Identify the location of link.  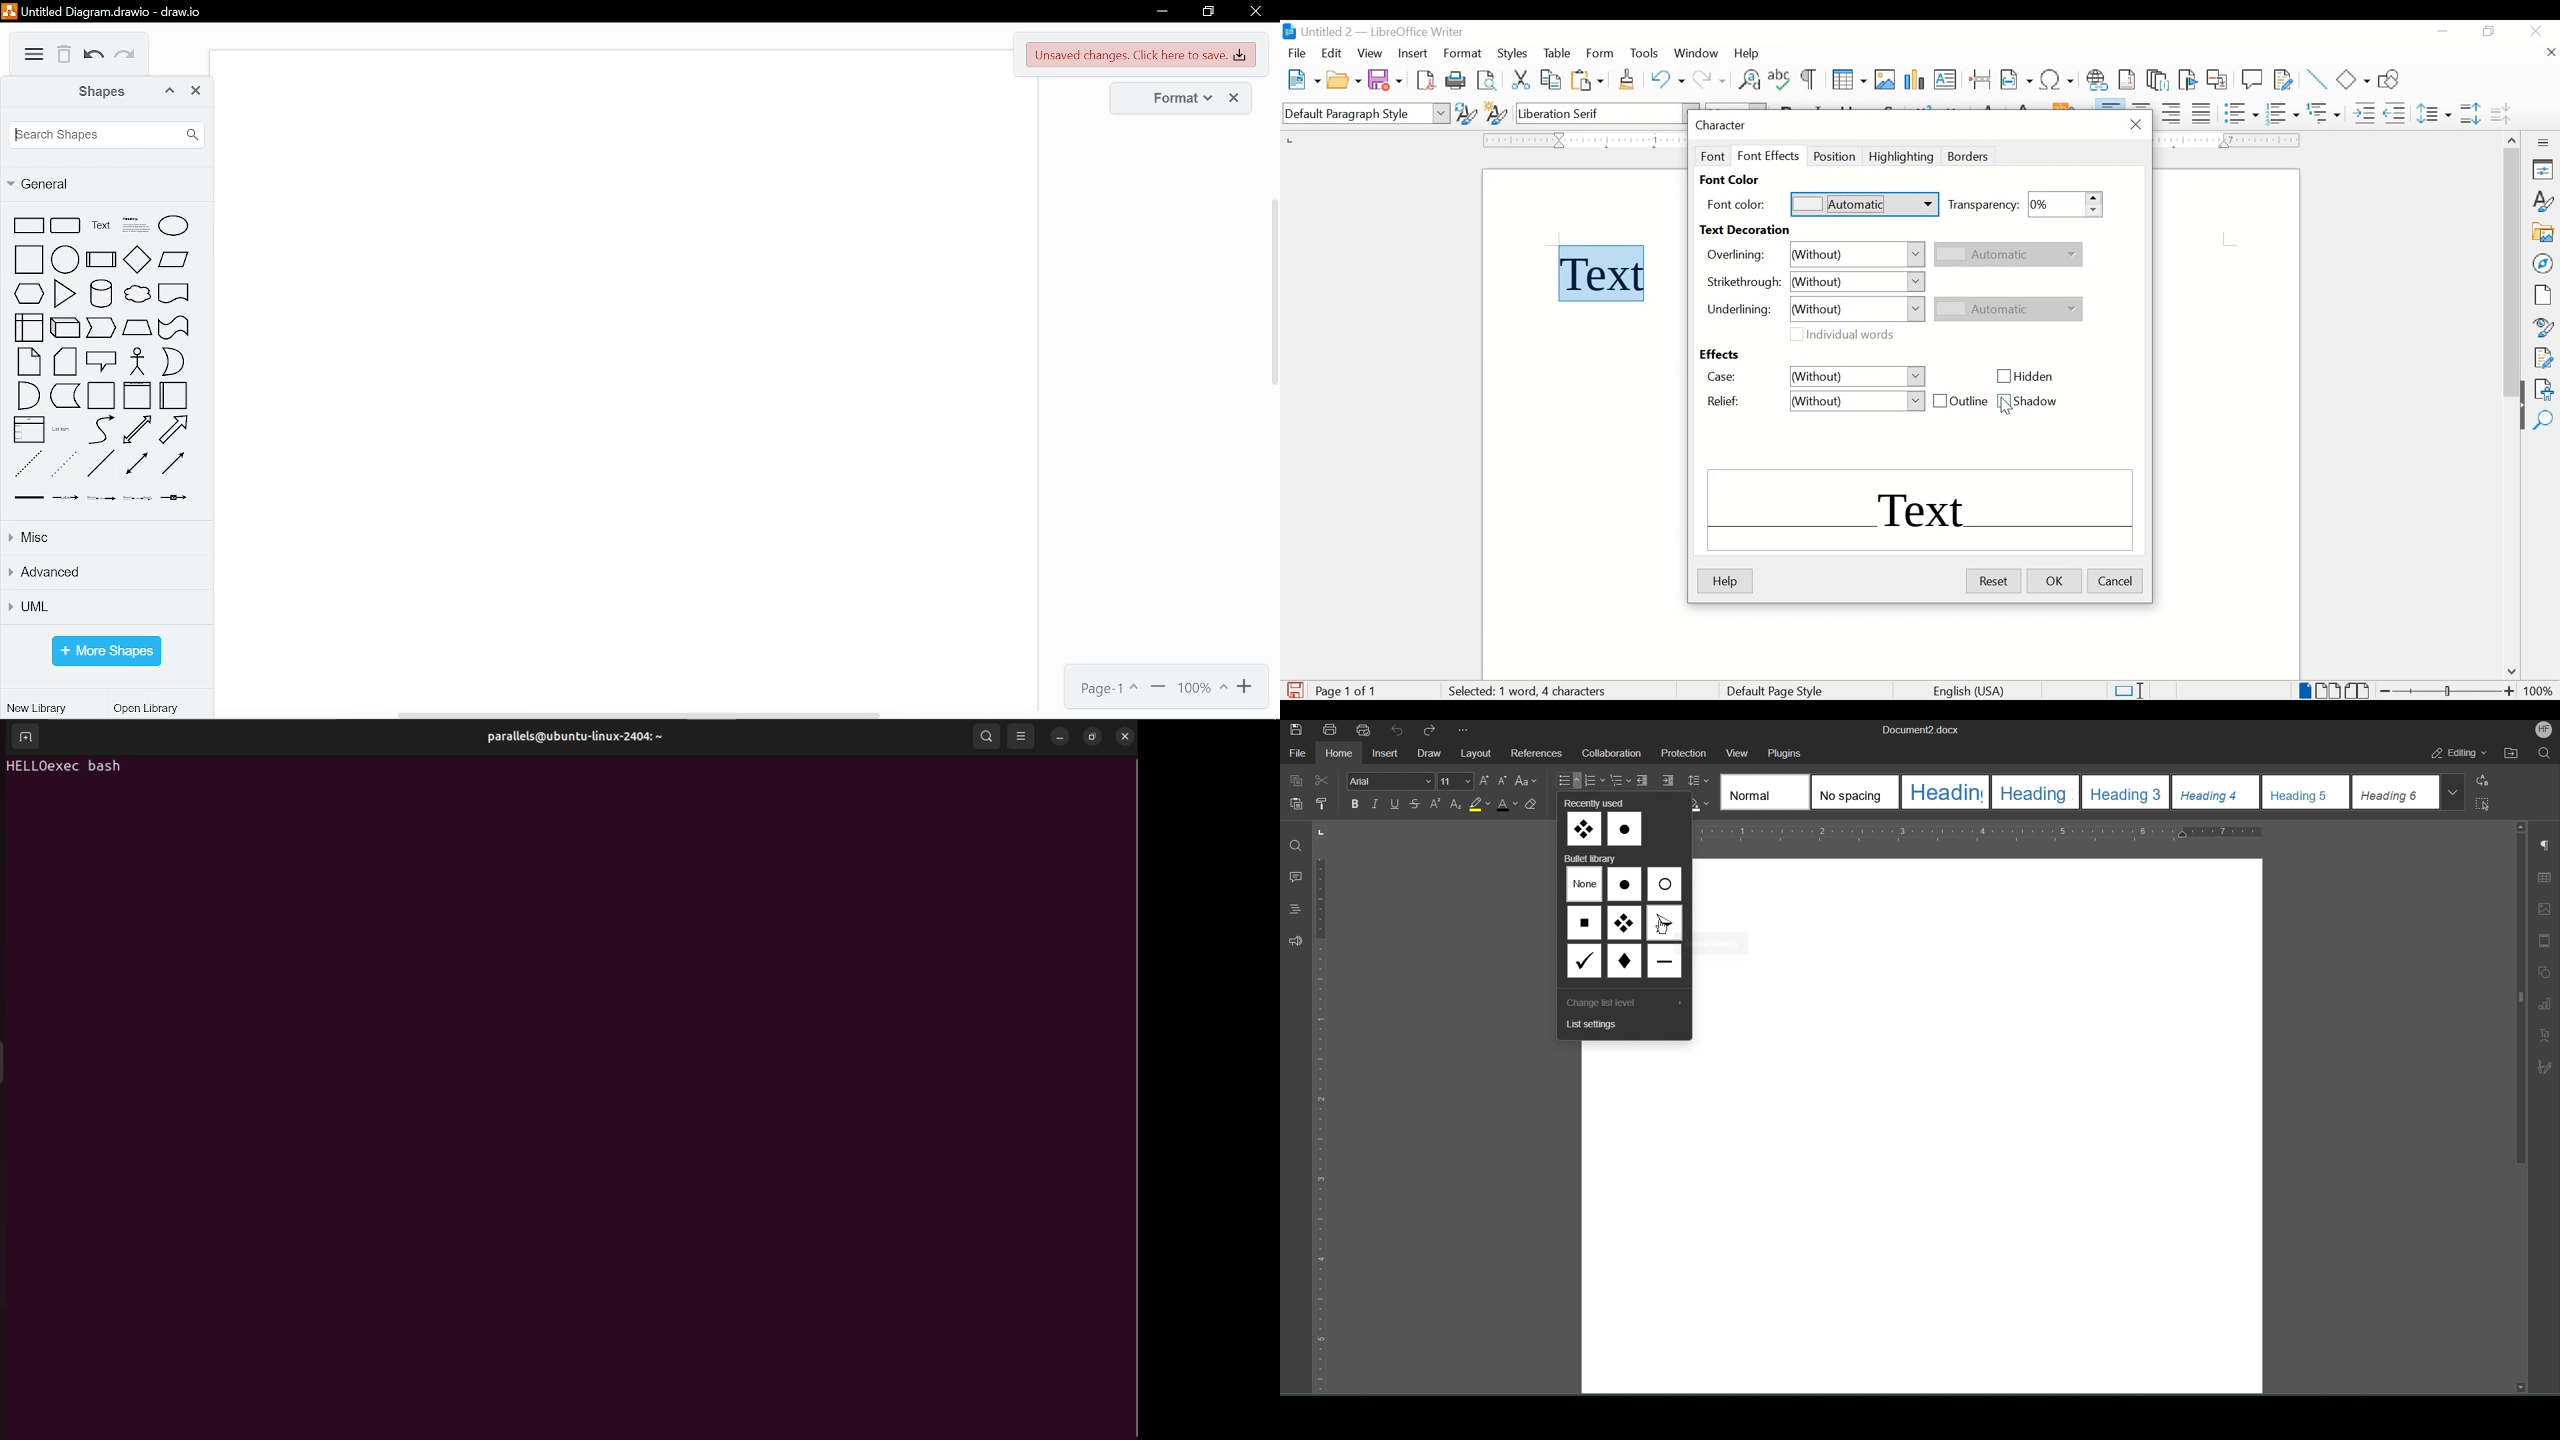
(30, 497).